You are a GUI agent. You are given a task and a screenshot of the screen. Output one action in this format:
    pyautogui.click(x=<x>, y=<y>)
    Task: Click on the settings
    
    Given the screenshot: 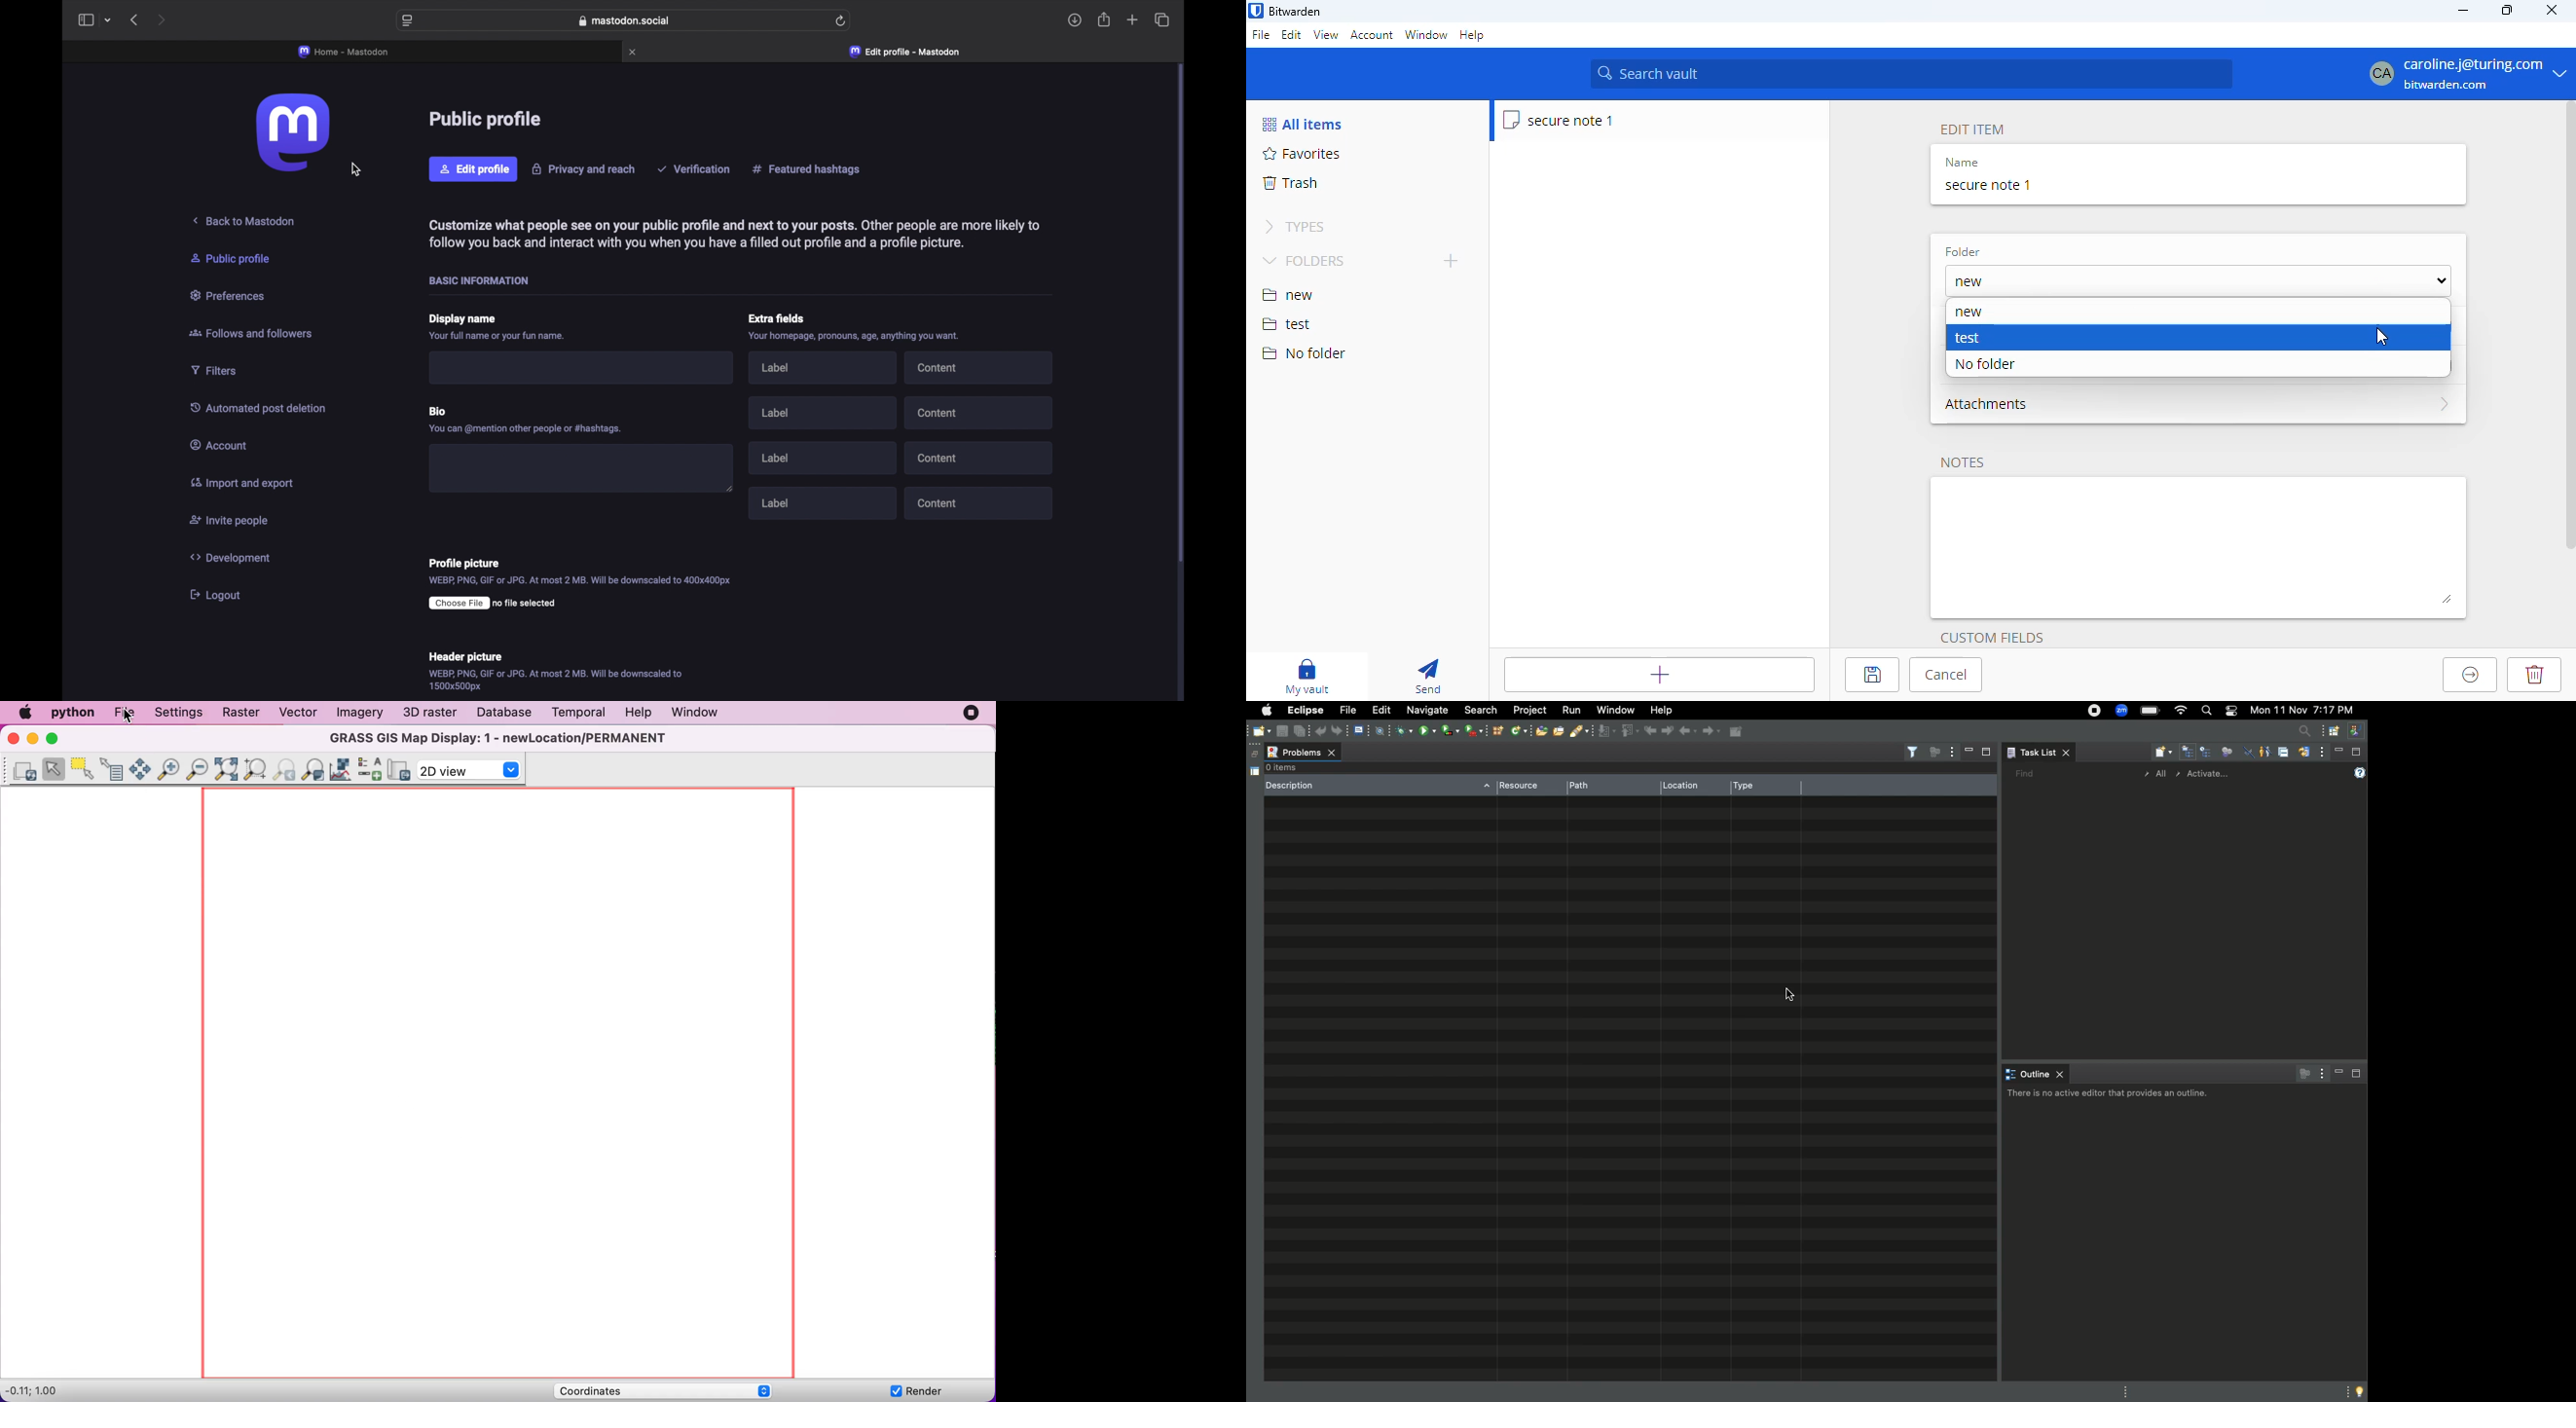 What is the action you would take?
    pyautogui.click(x=183, y=715)
    